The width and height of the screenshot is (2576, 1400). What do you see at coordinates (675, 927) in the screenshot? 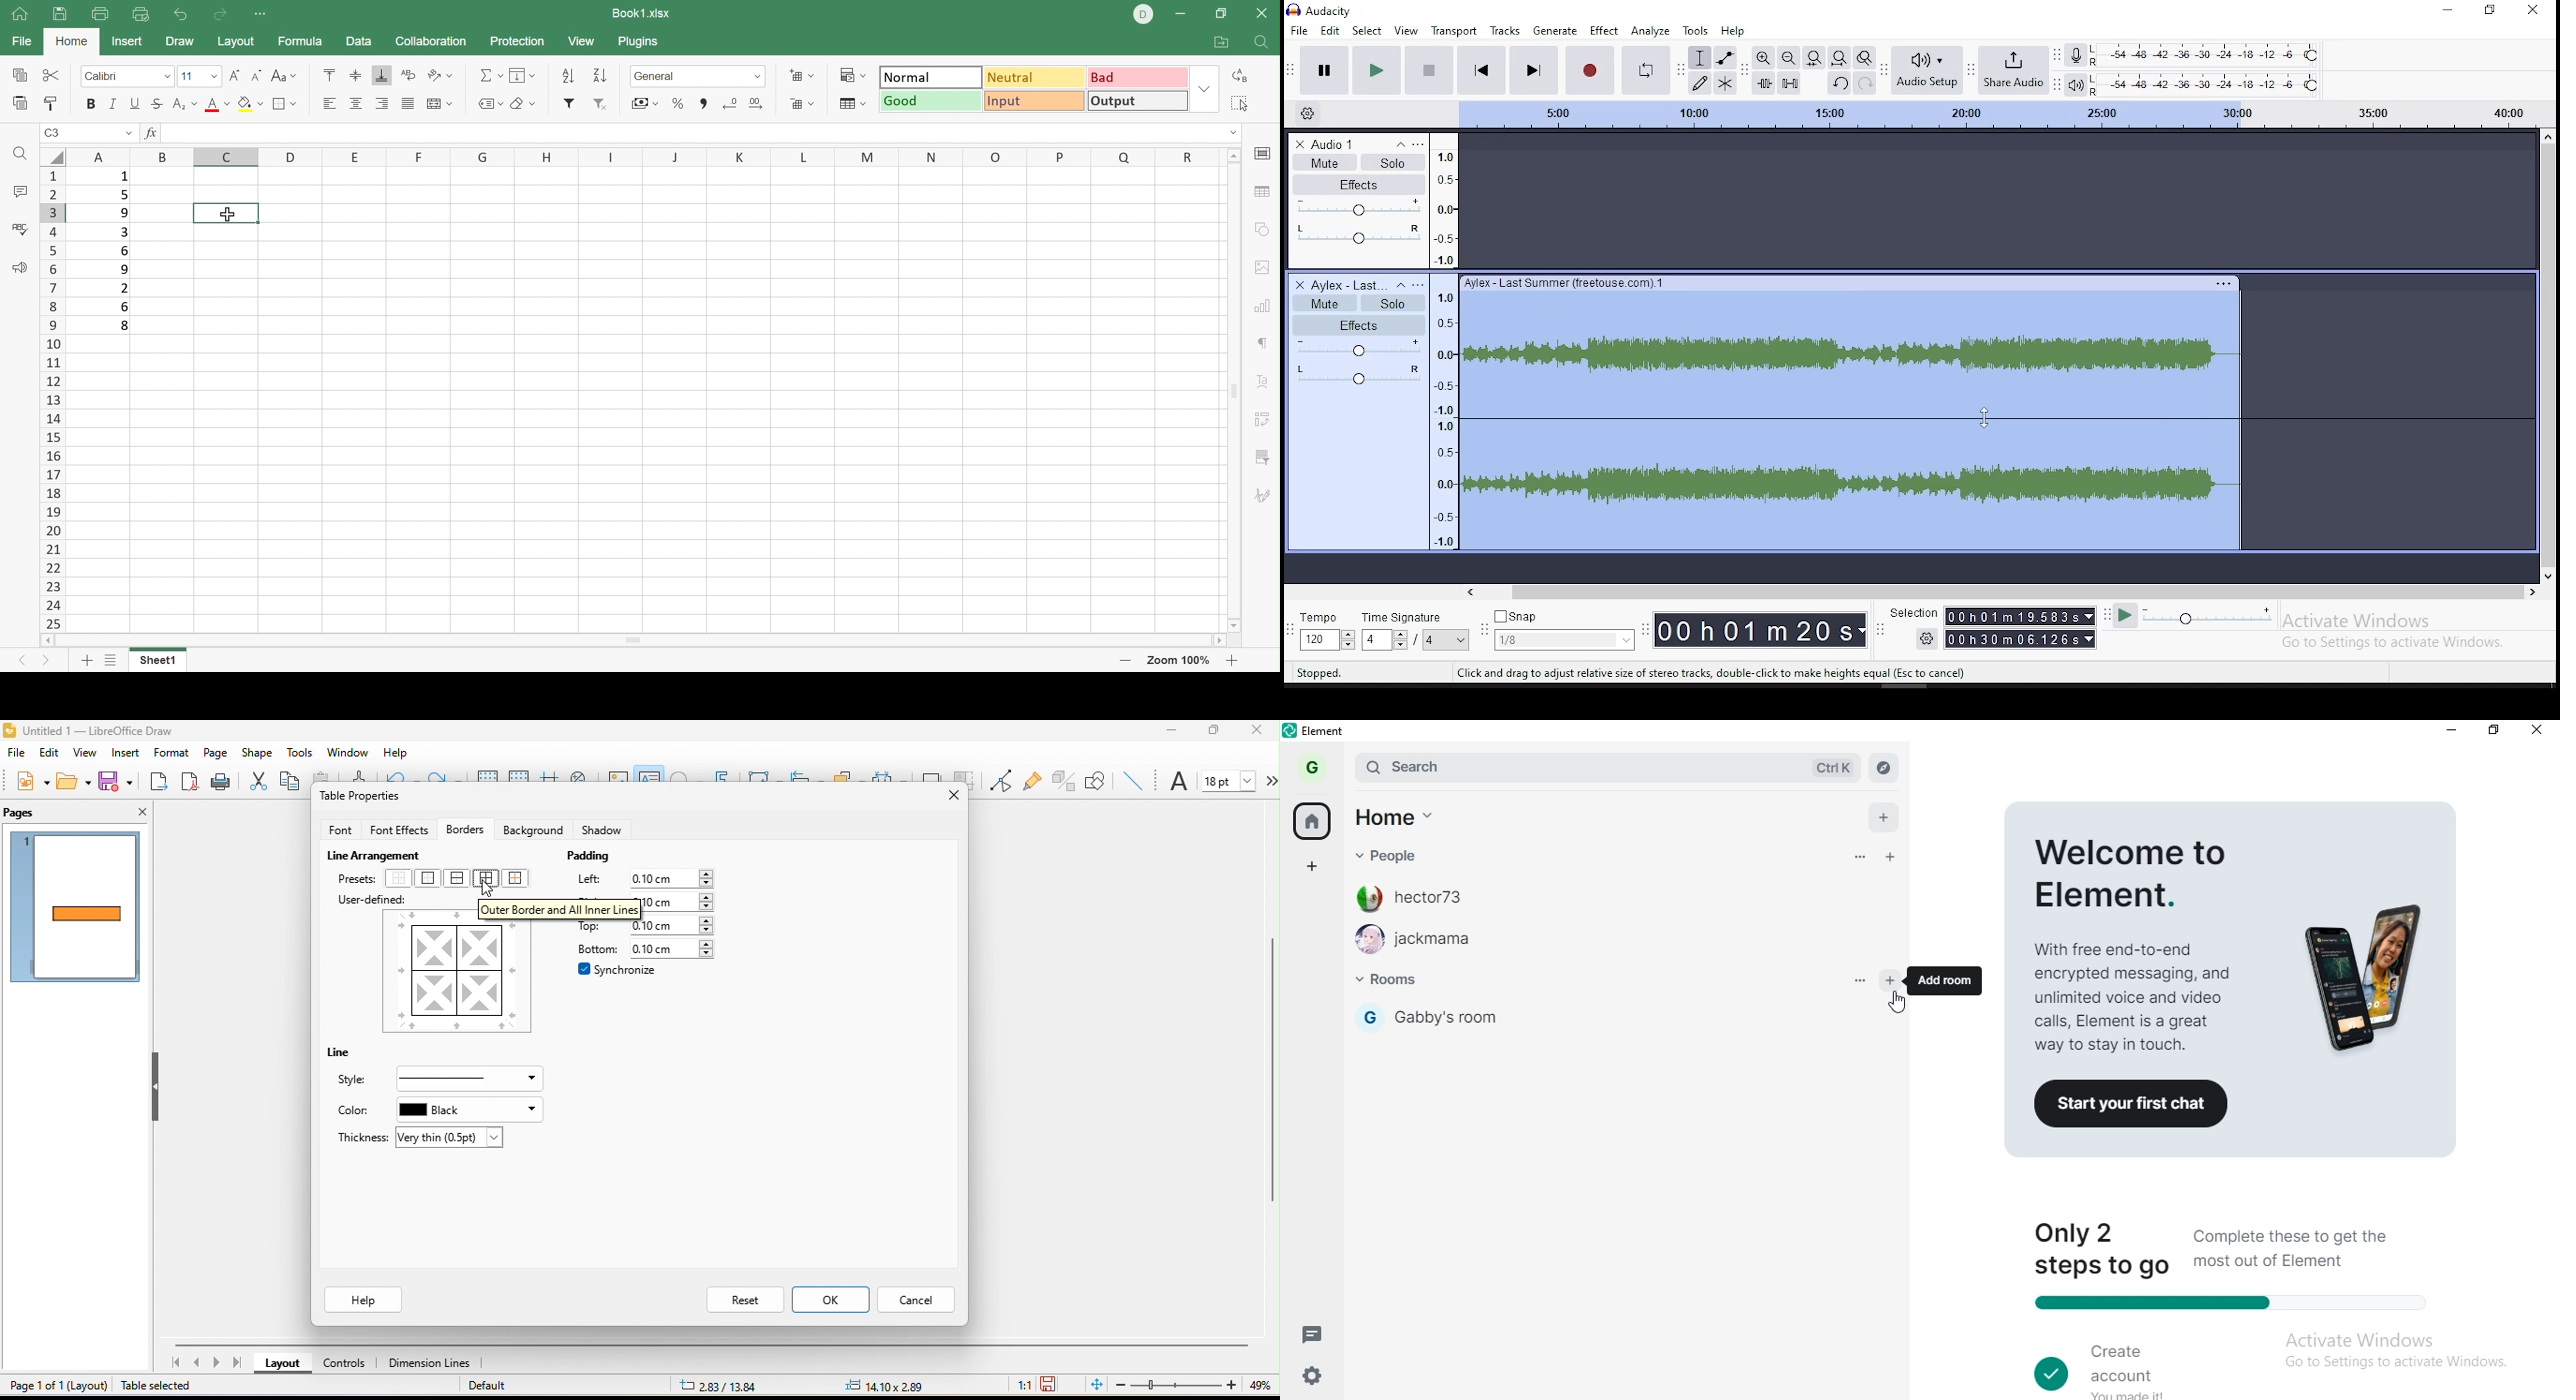
I see `0.10 cm` at bounding box center [675, 927].